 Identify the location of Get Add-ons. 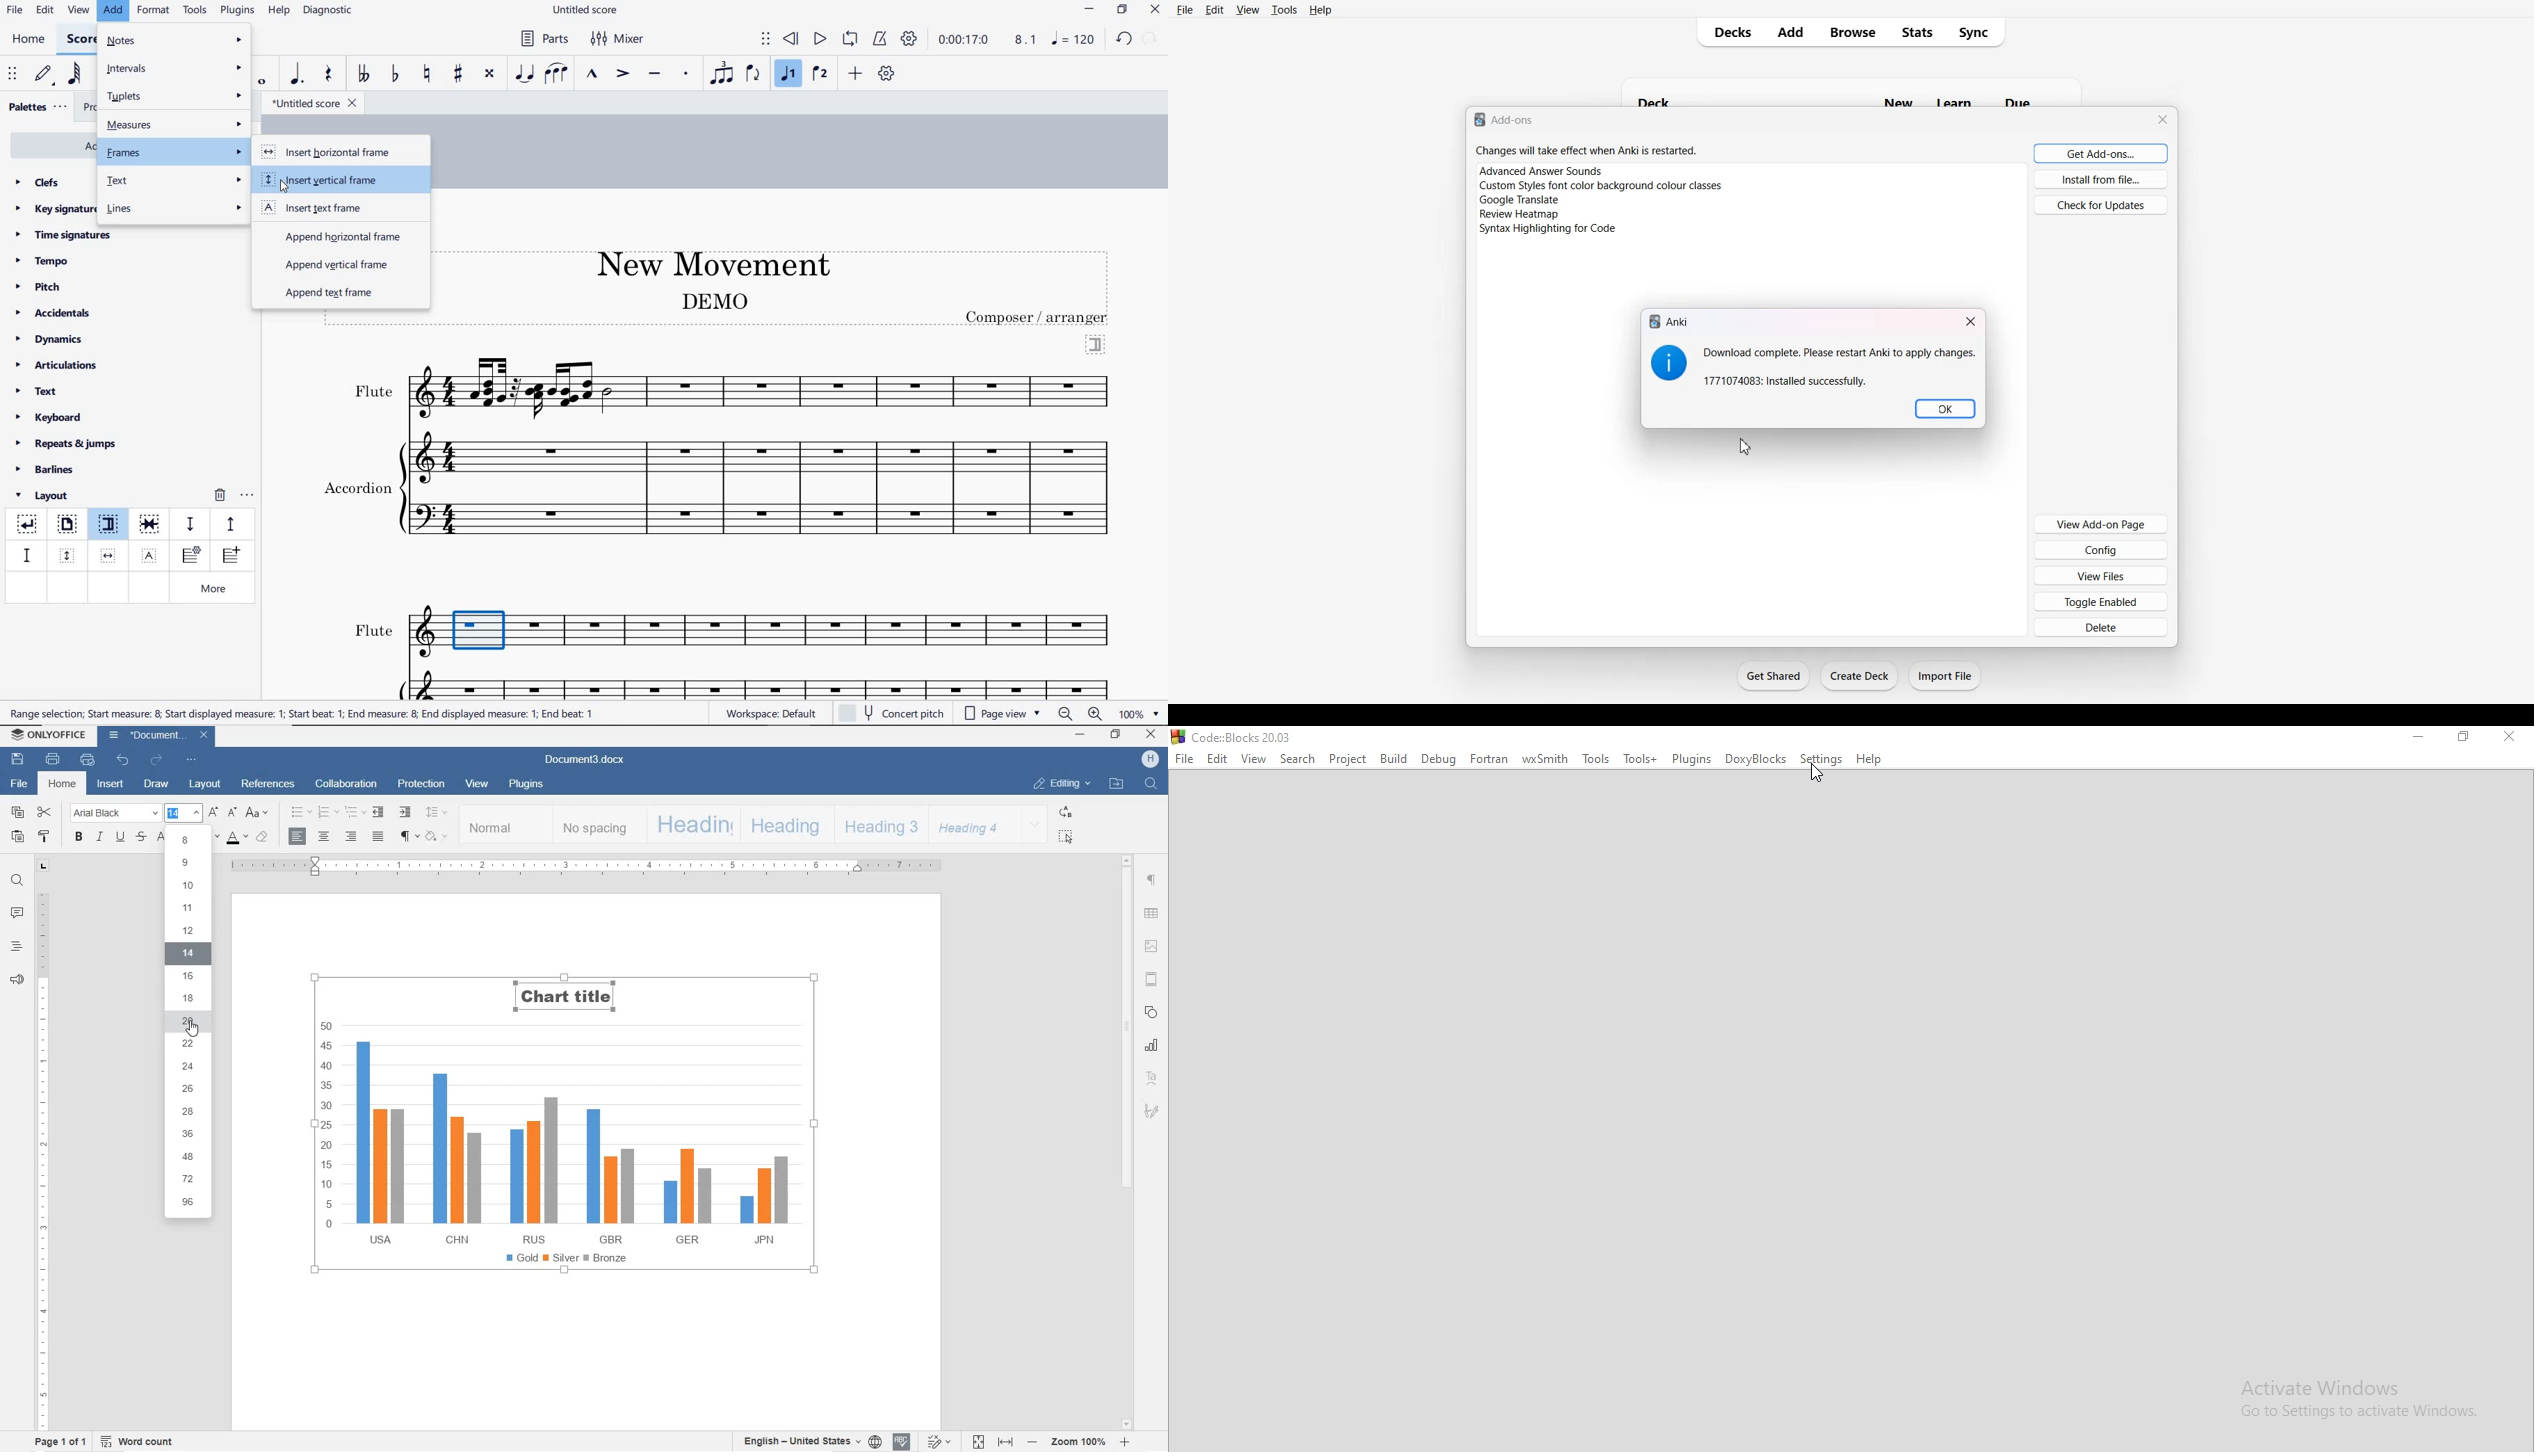
(2101, 153).